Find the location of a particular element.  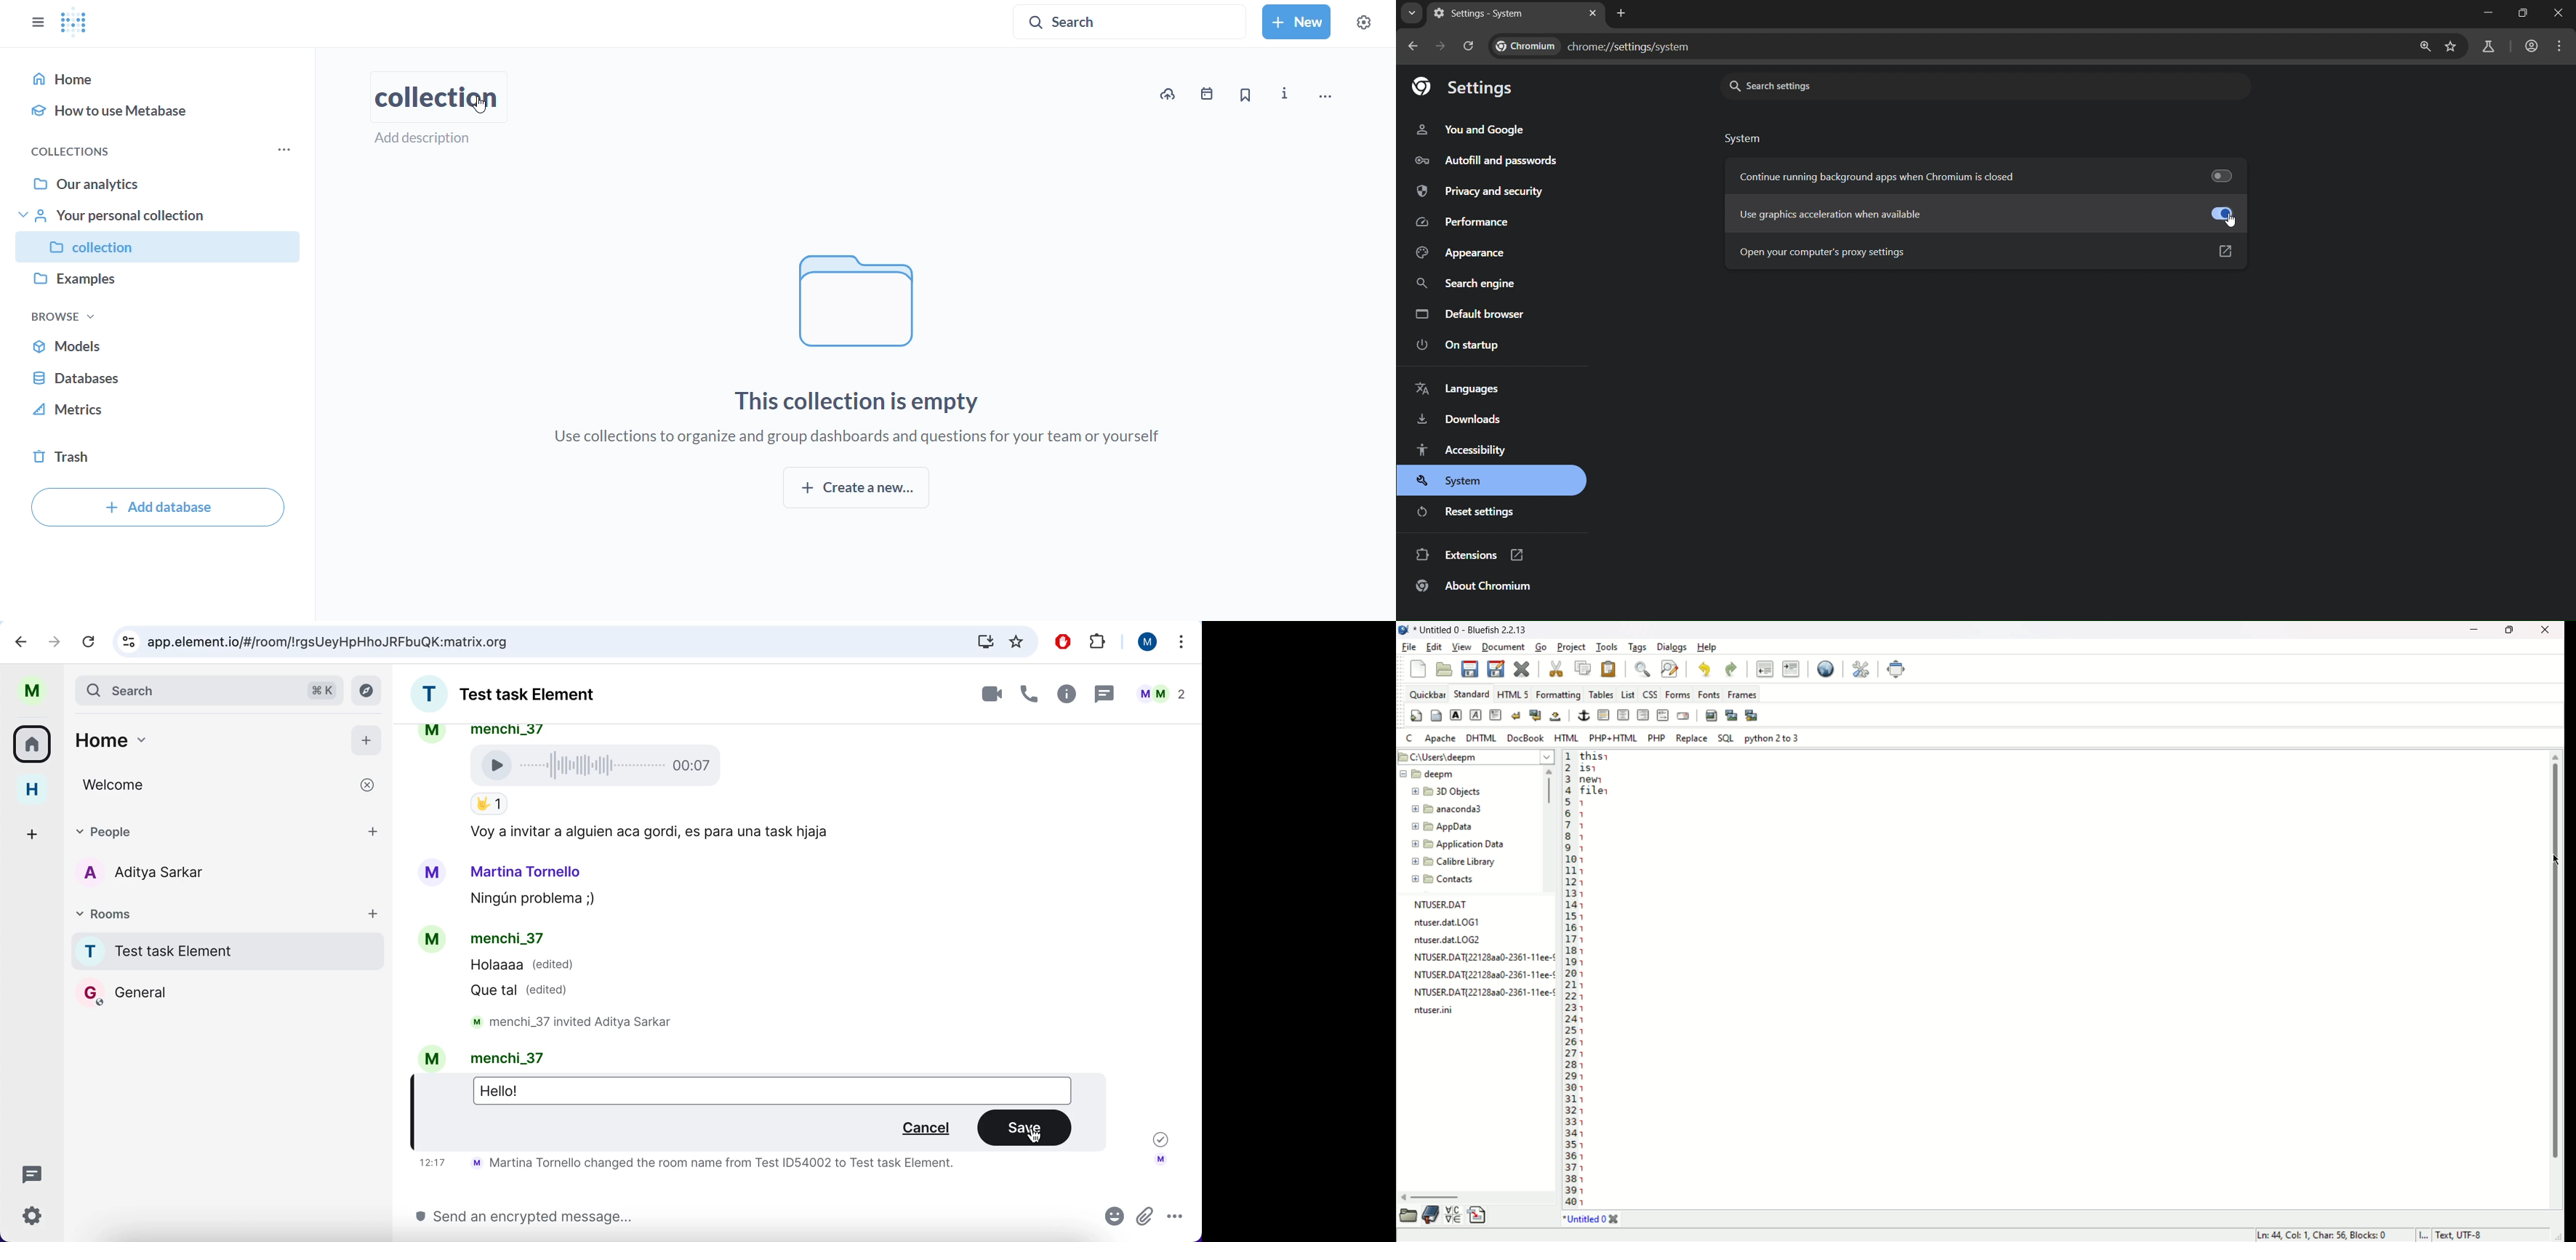

reload current page is located at coordinates (93, 641).